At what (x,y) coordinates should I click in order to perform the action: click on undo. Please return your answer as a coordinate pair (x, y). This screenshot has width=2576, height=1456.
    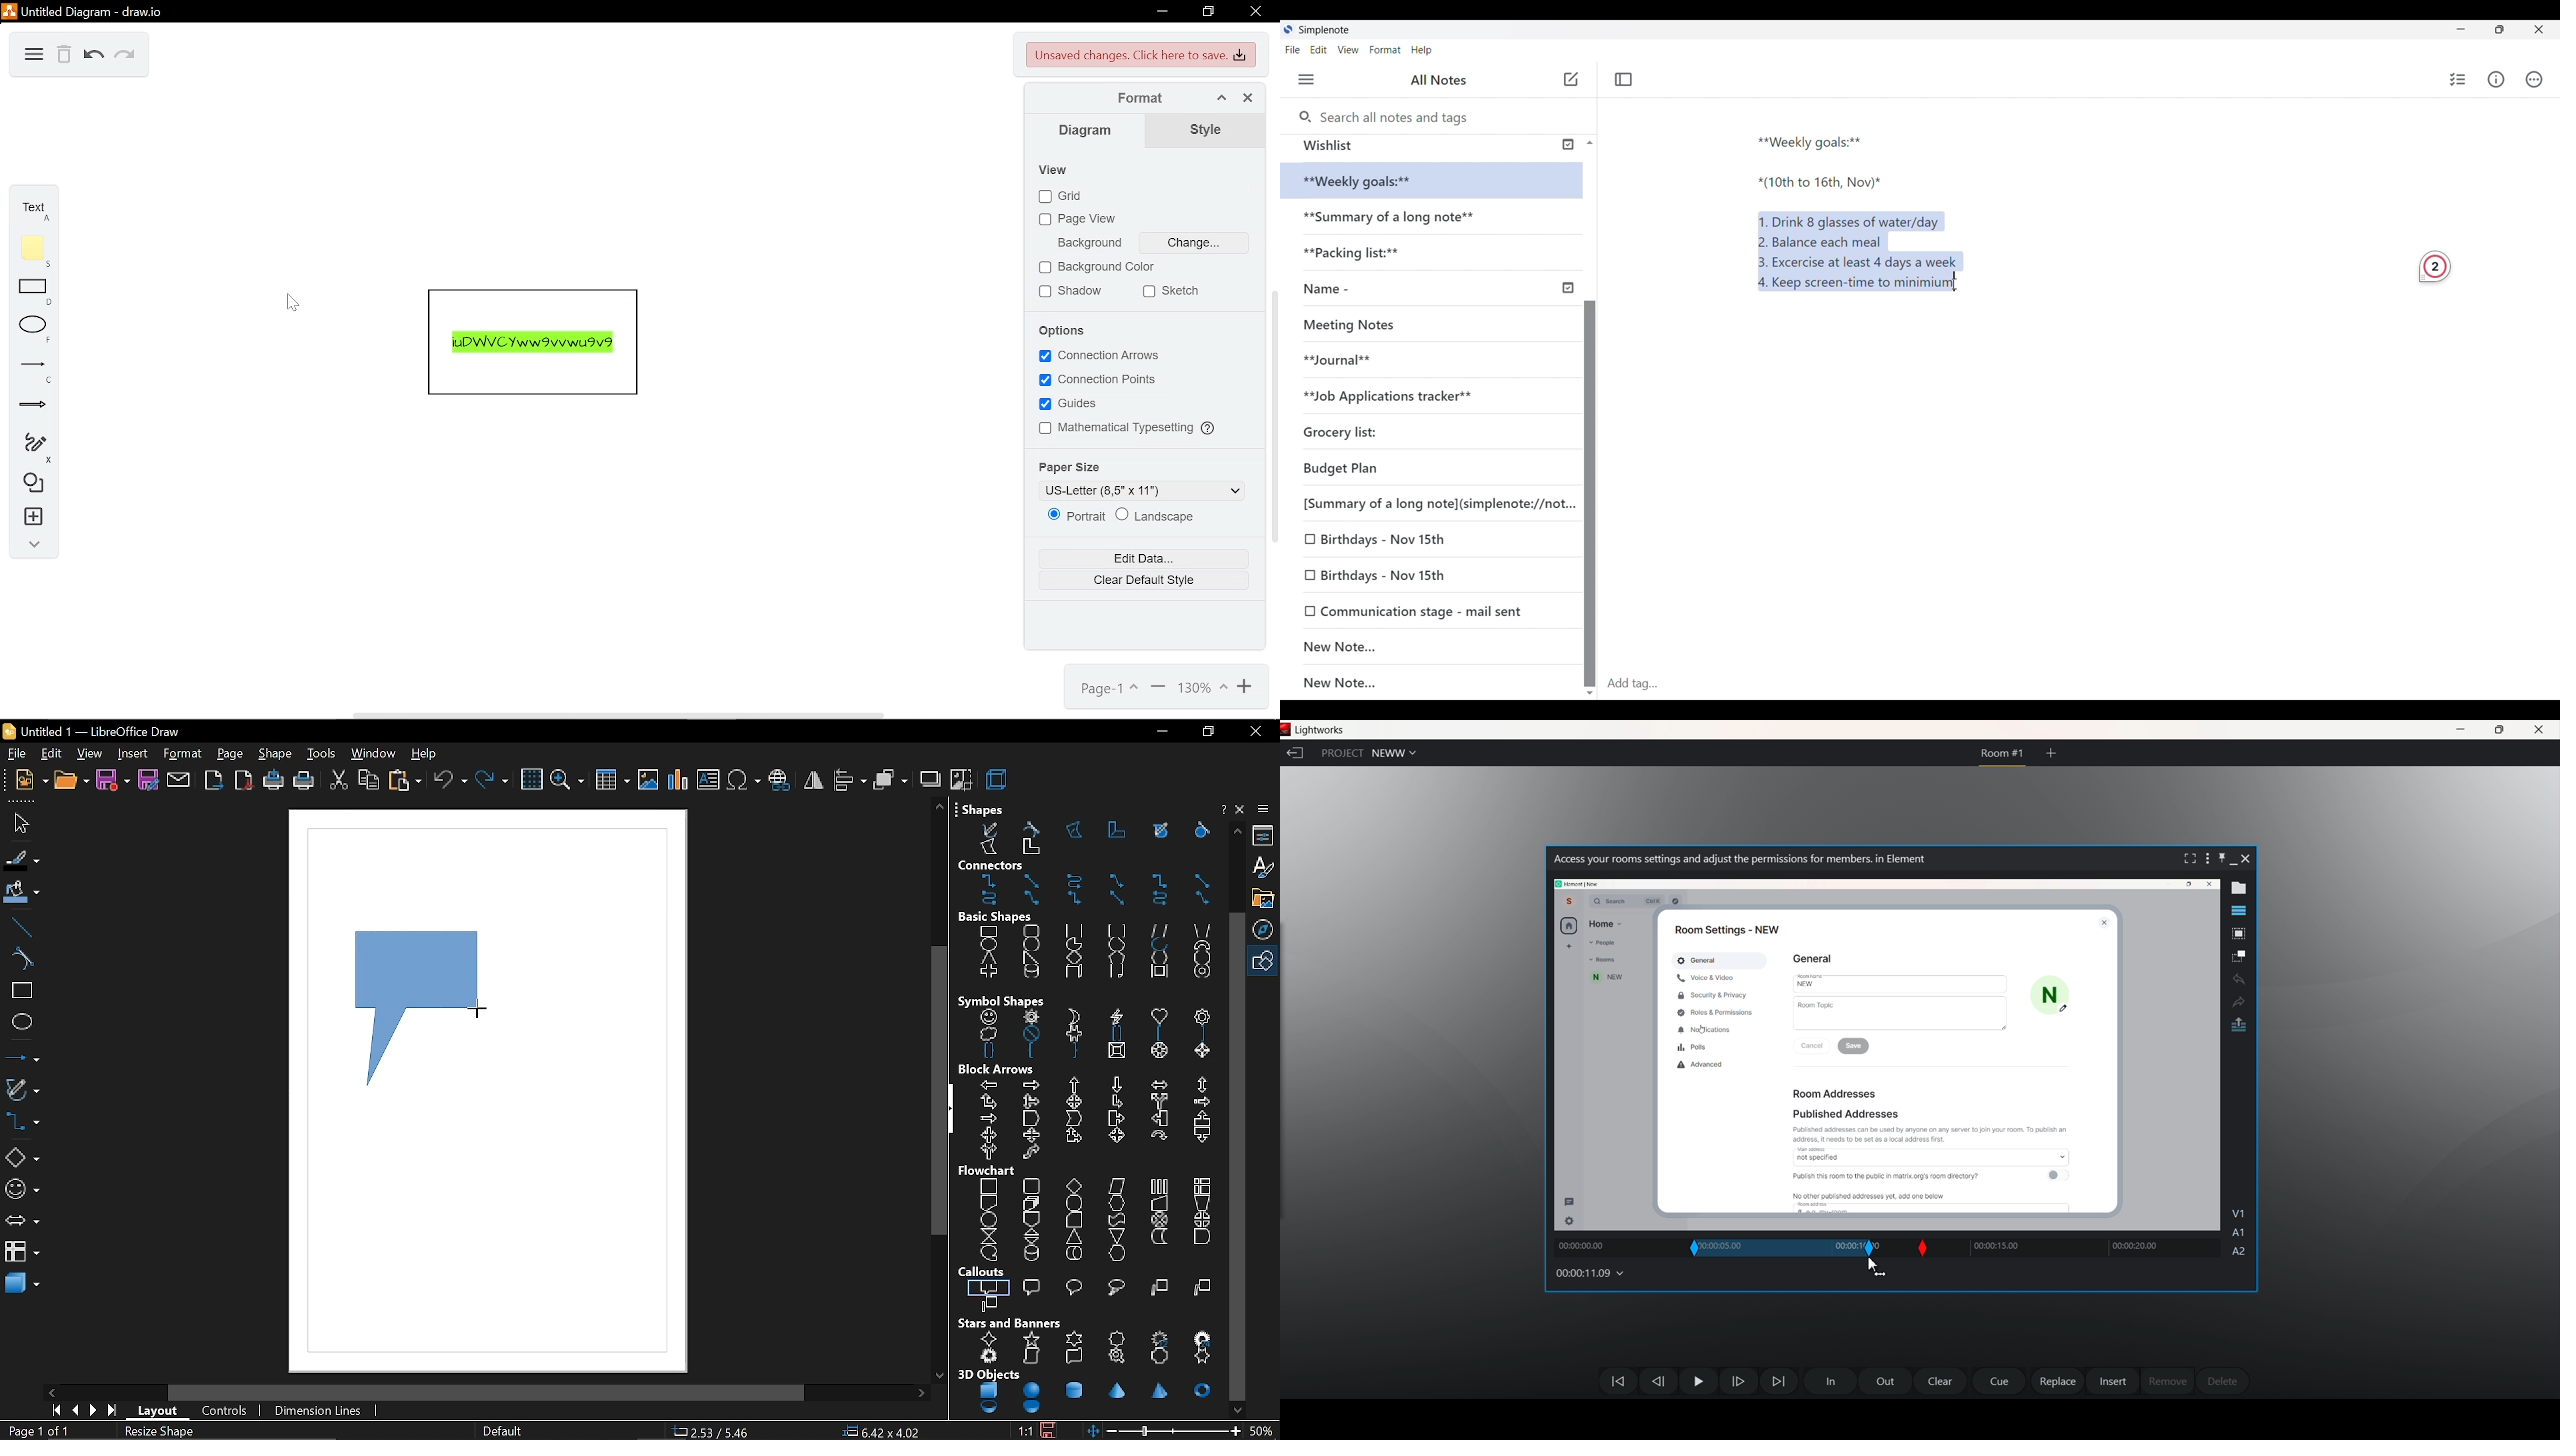
    Looking at the image, I should click on (2241, 979).